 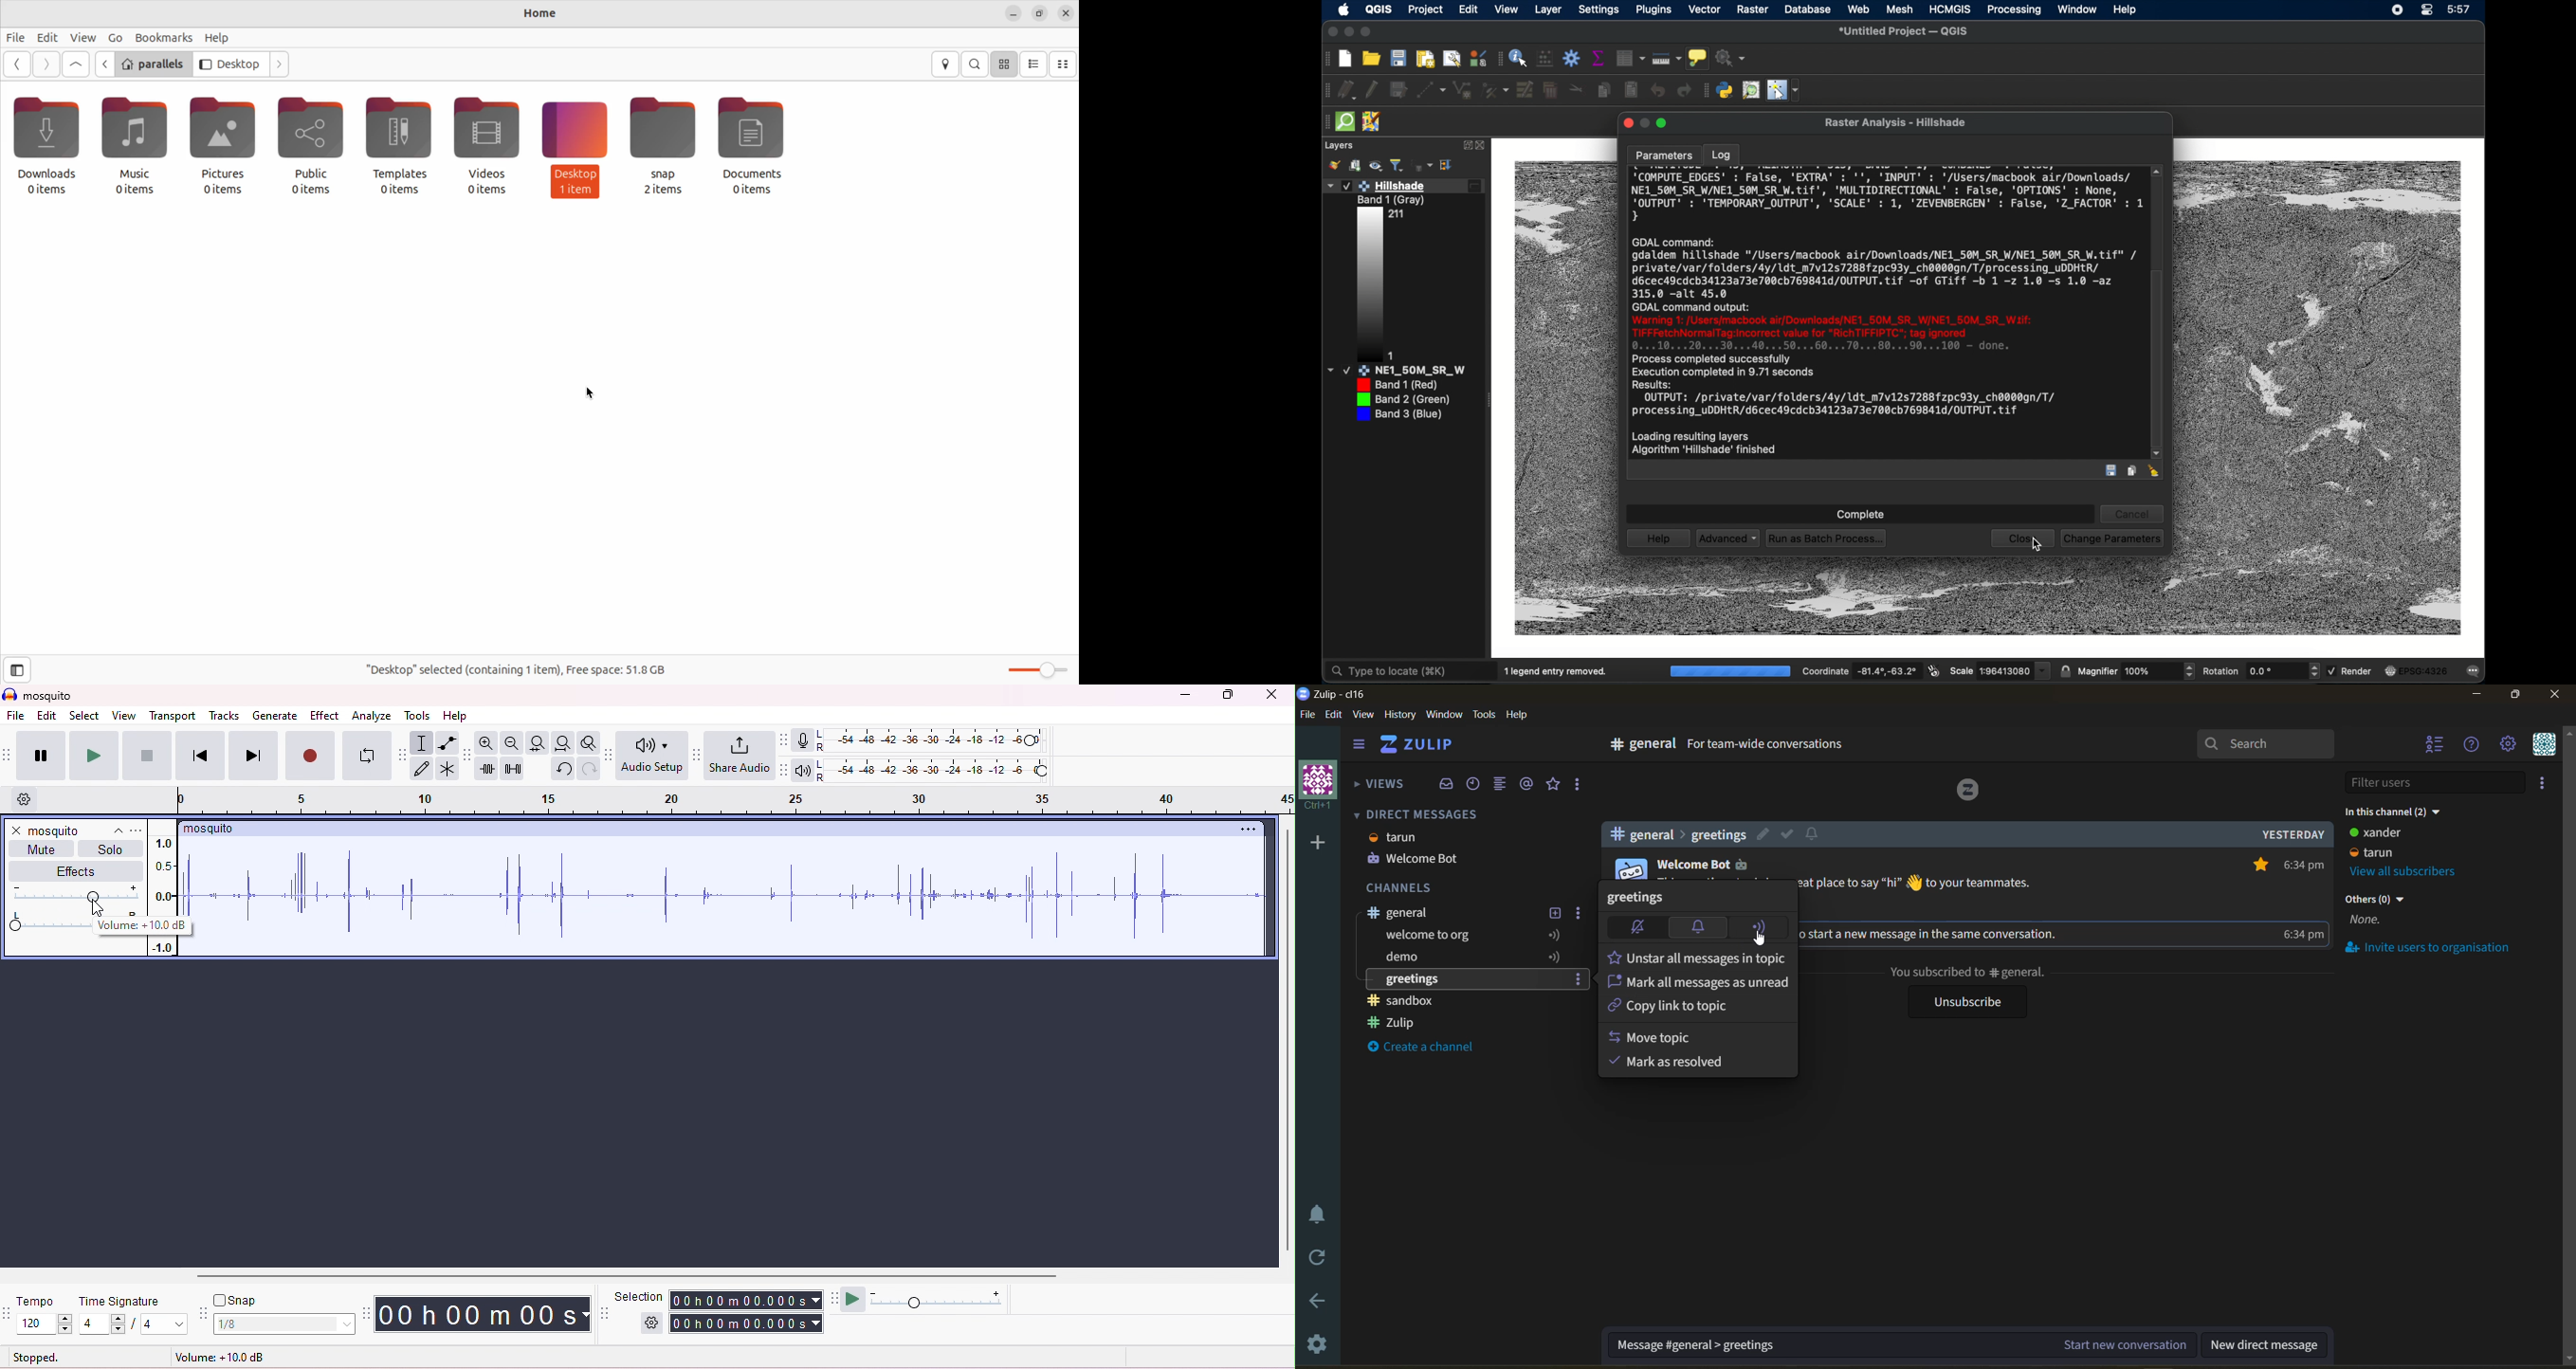 What do you see at coordinates (2459, 9) in the screenshot?
I see `time` at bounding box center [2459, 9].